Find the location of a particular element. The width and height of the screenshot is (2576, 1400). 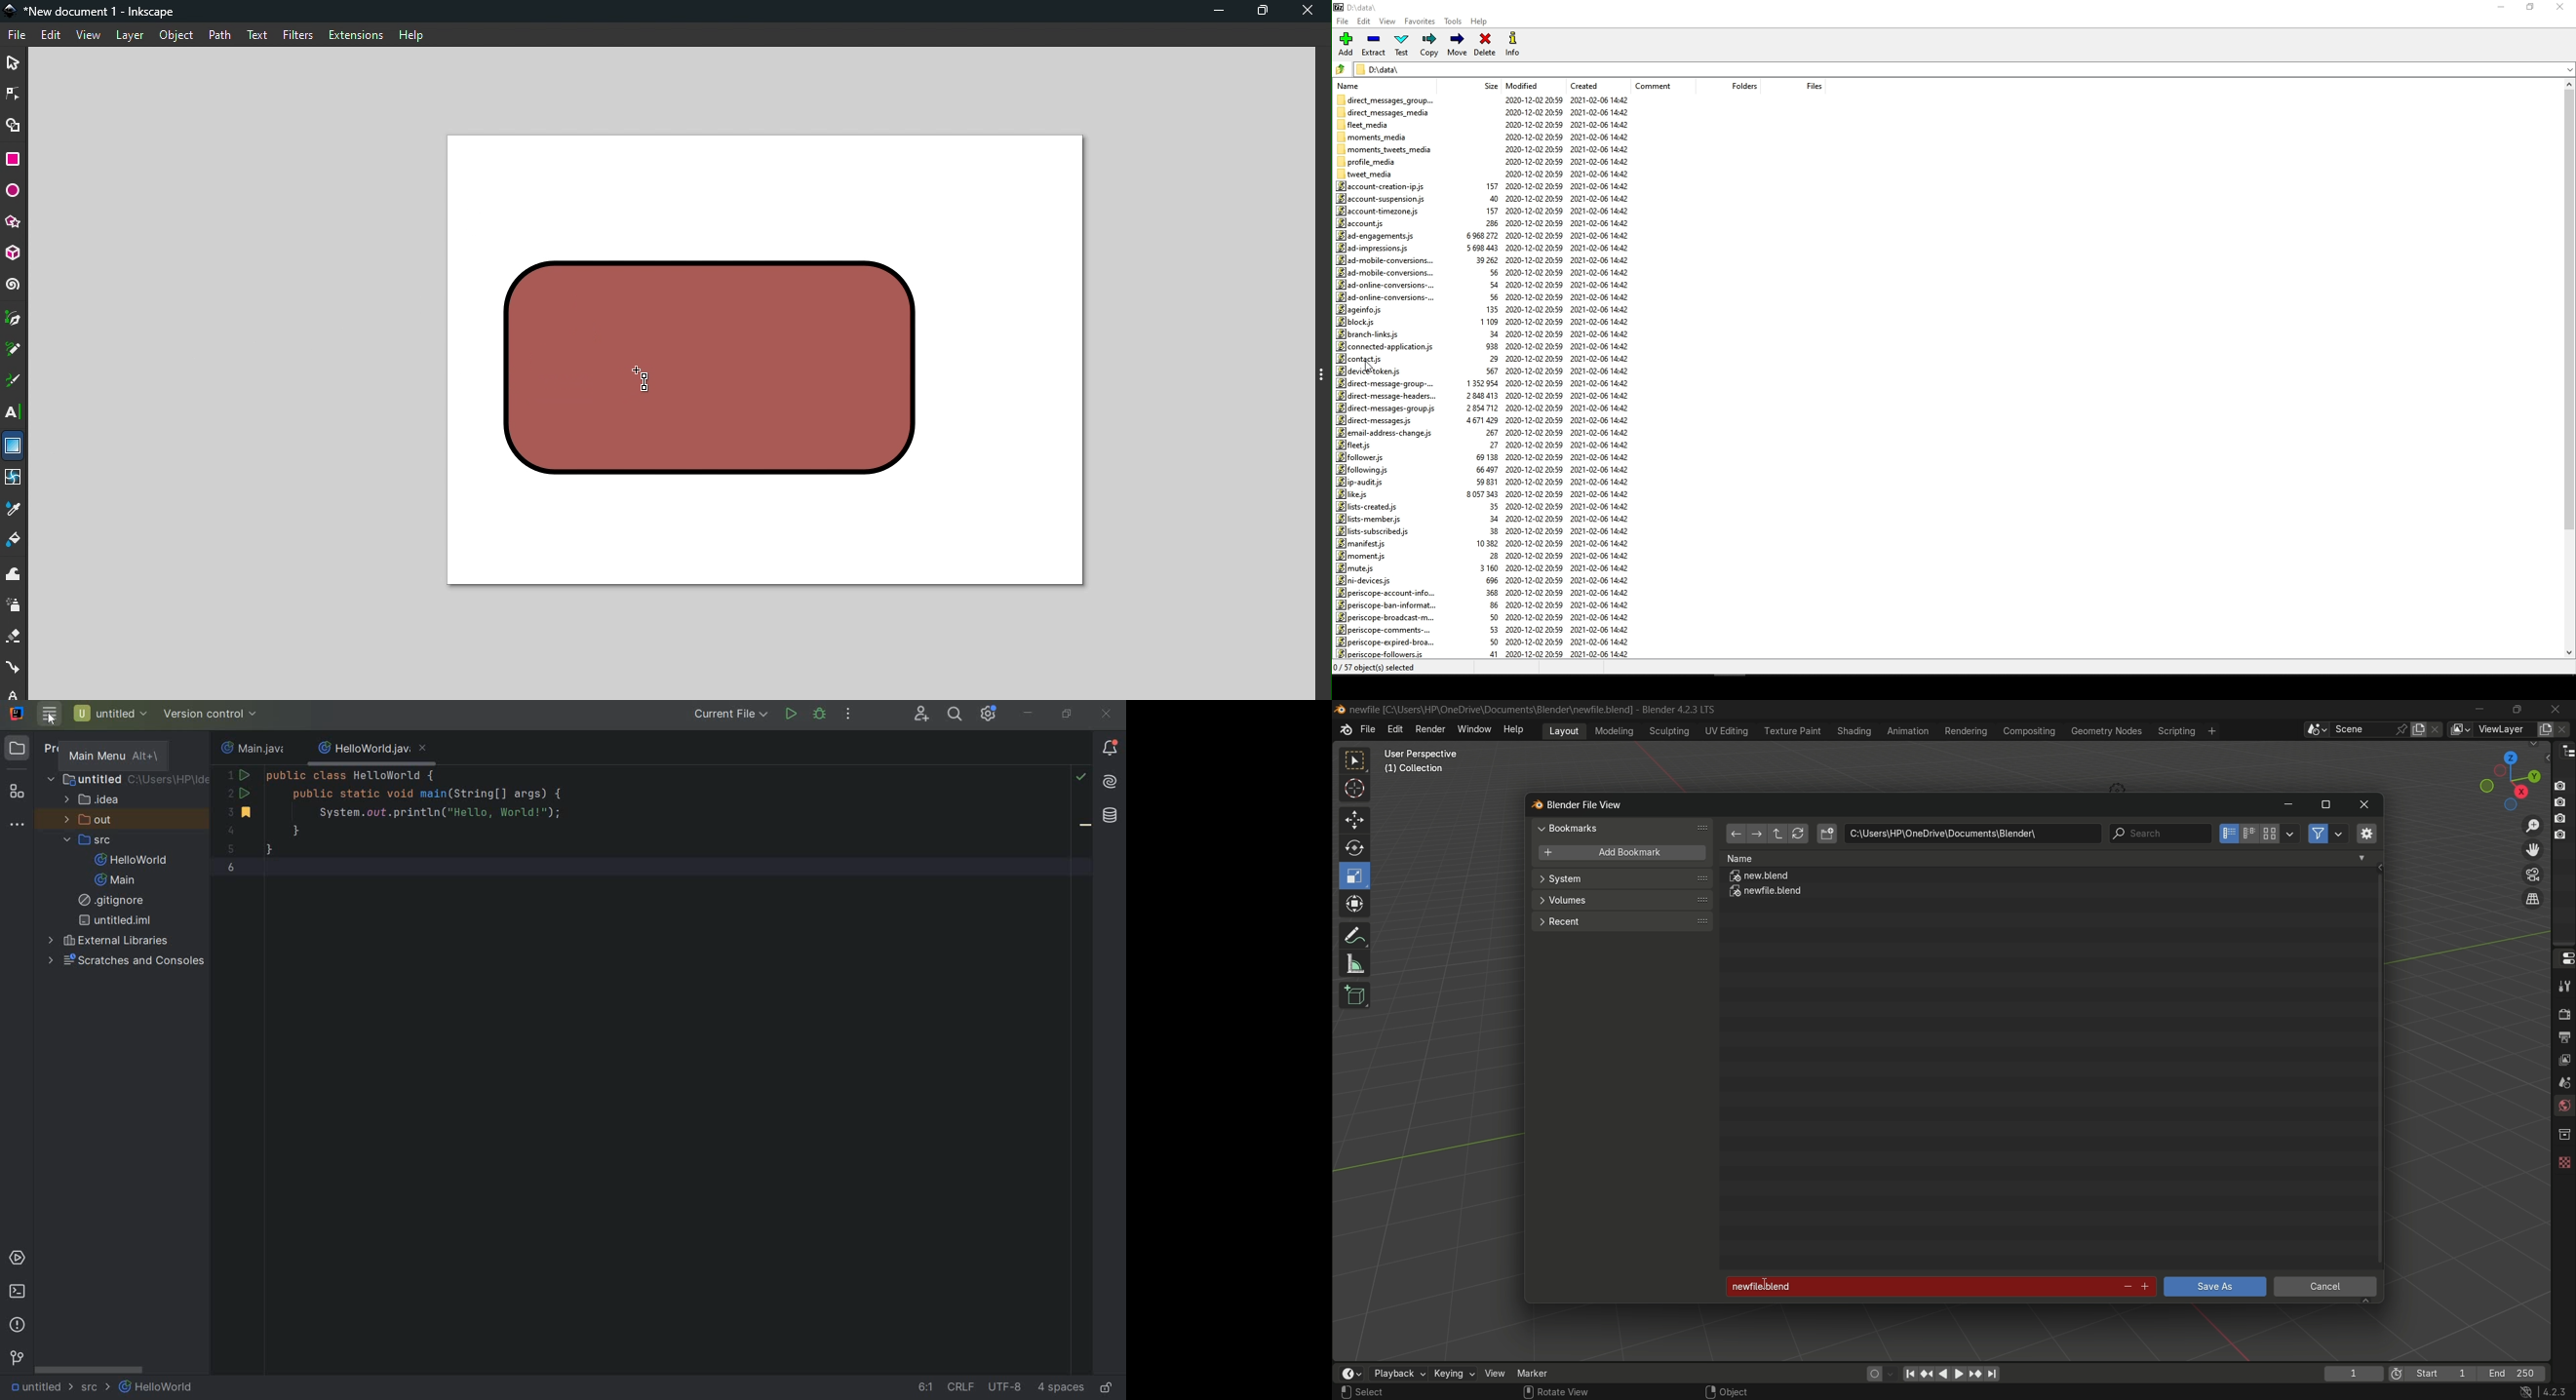

tools is located at coordinates (2563, 986).